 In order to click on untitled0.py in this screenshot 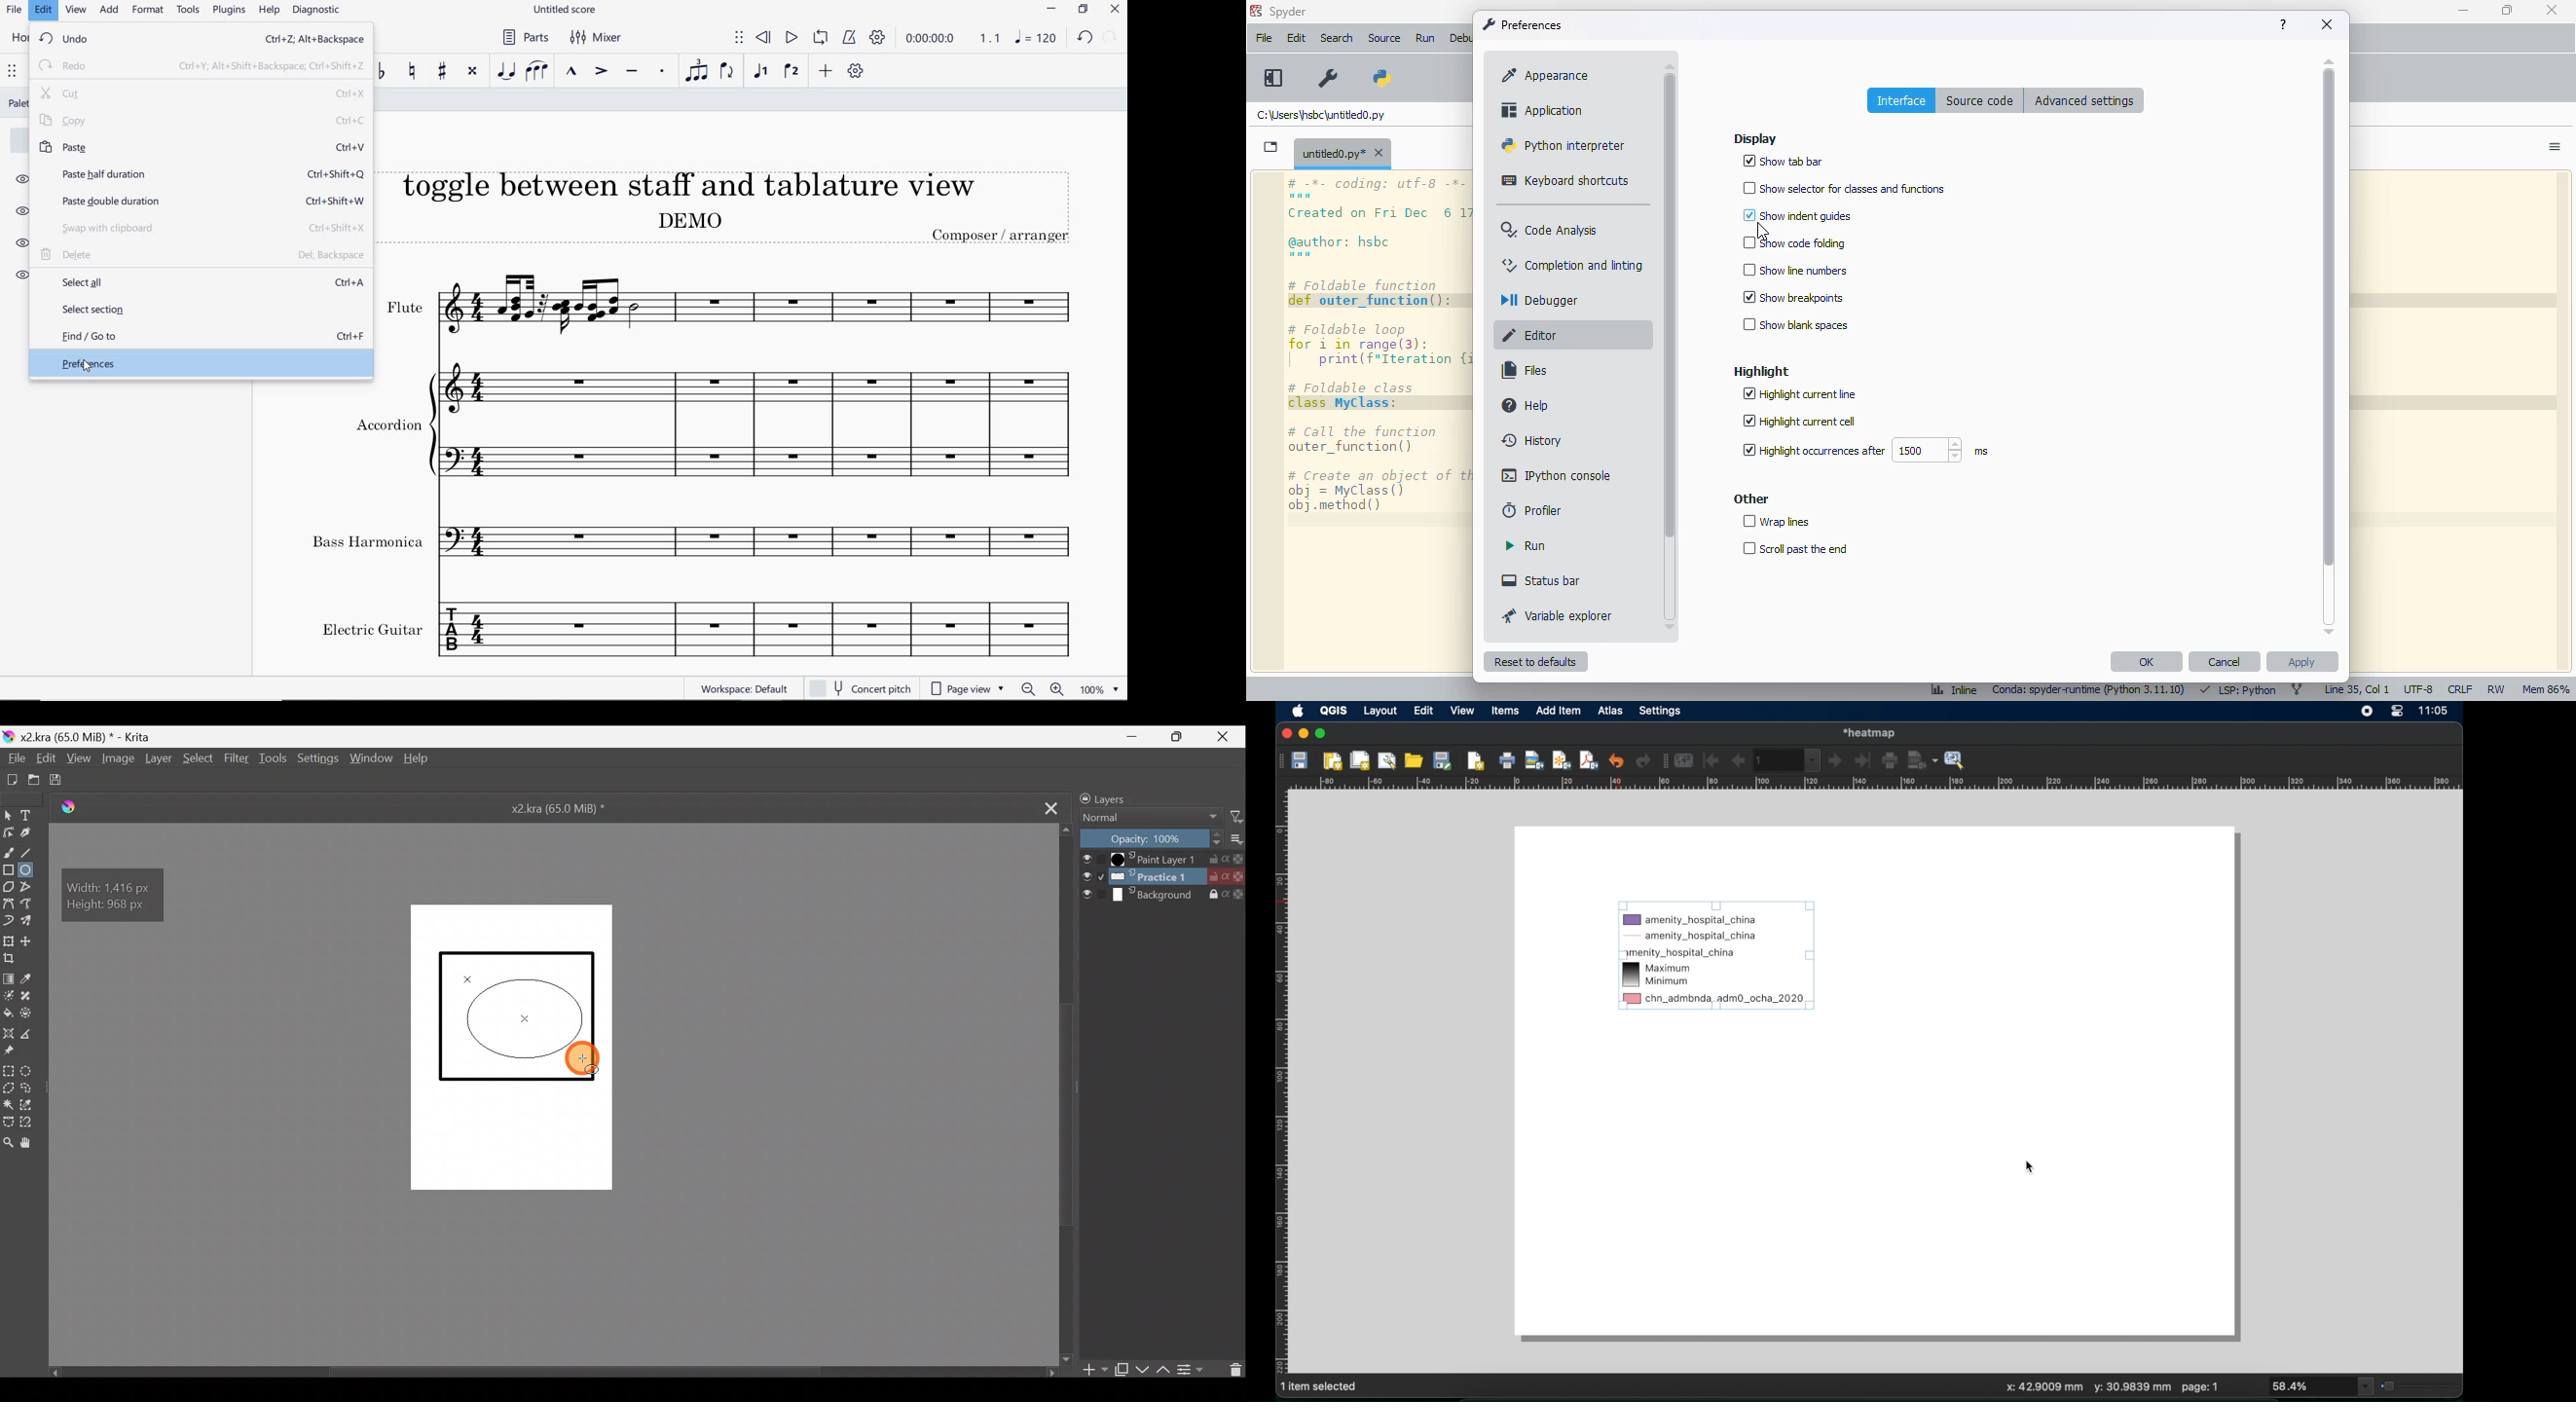, I will do `click(1321, 114)`.